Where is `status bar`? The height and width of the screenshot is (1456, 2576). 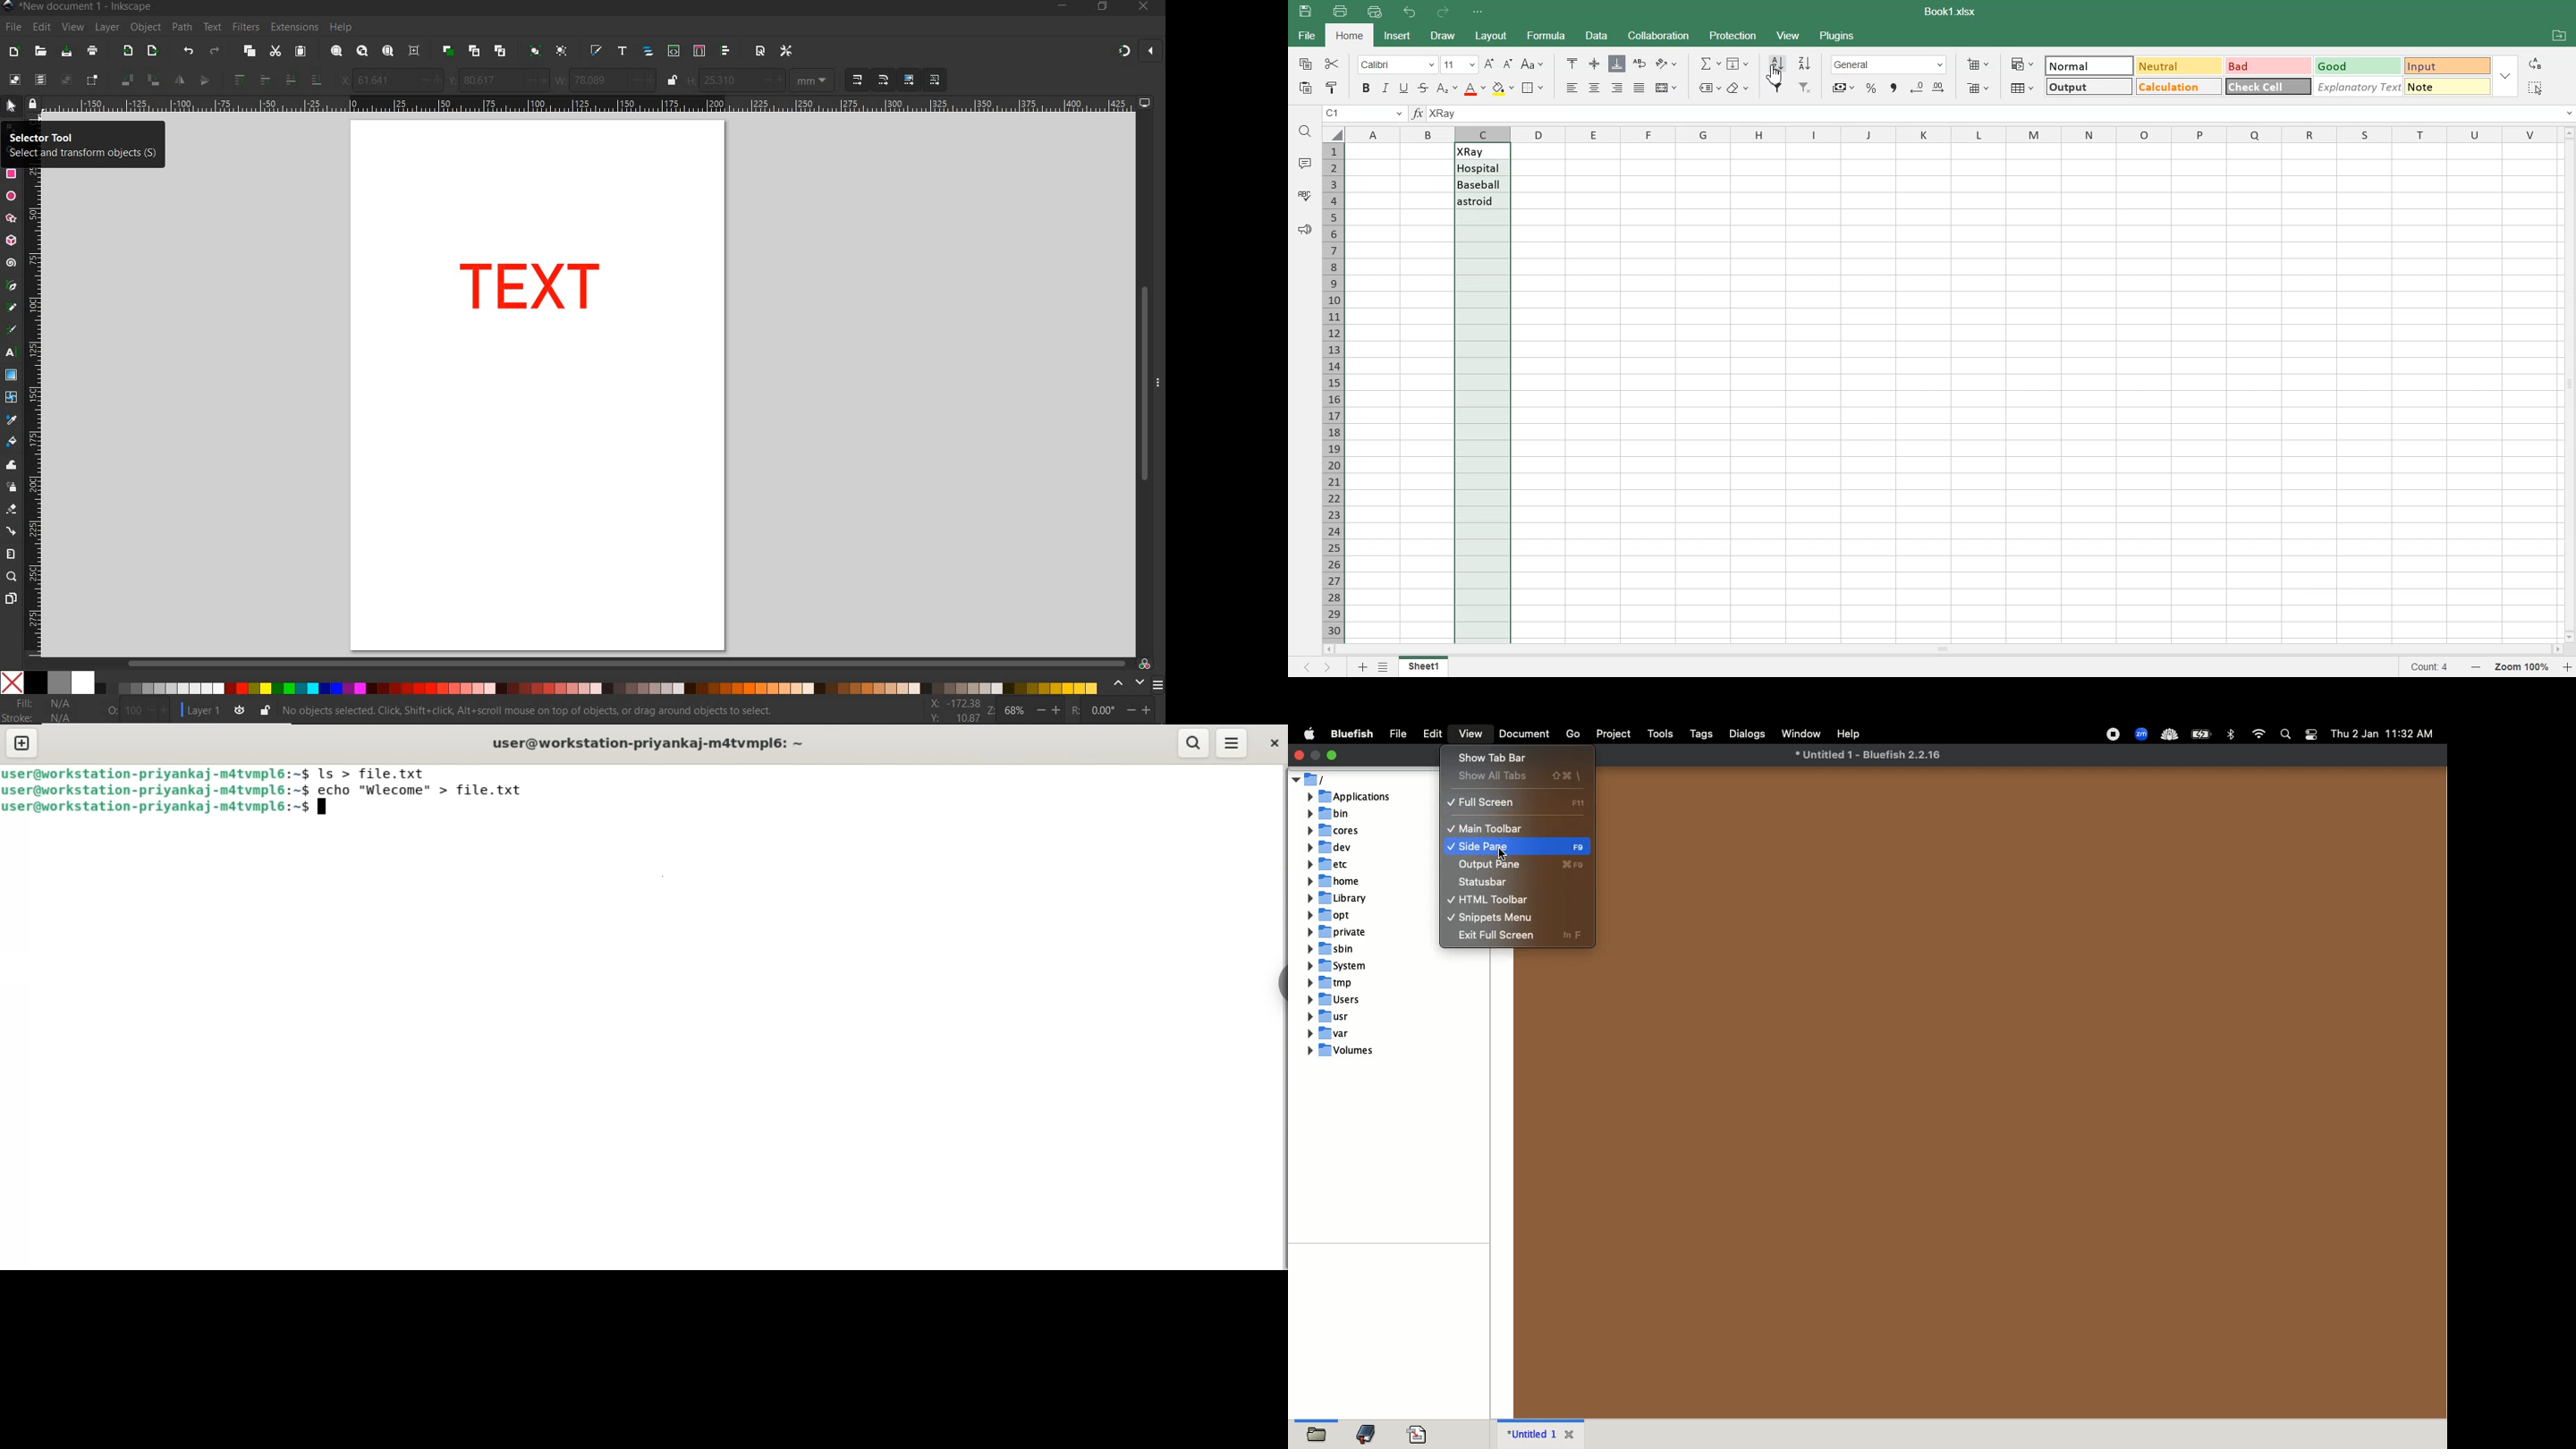 status bar is located at coordinates (1484, 882).